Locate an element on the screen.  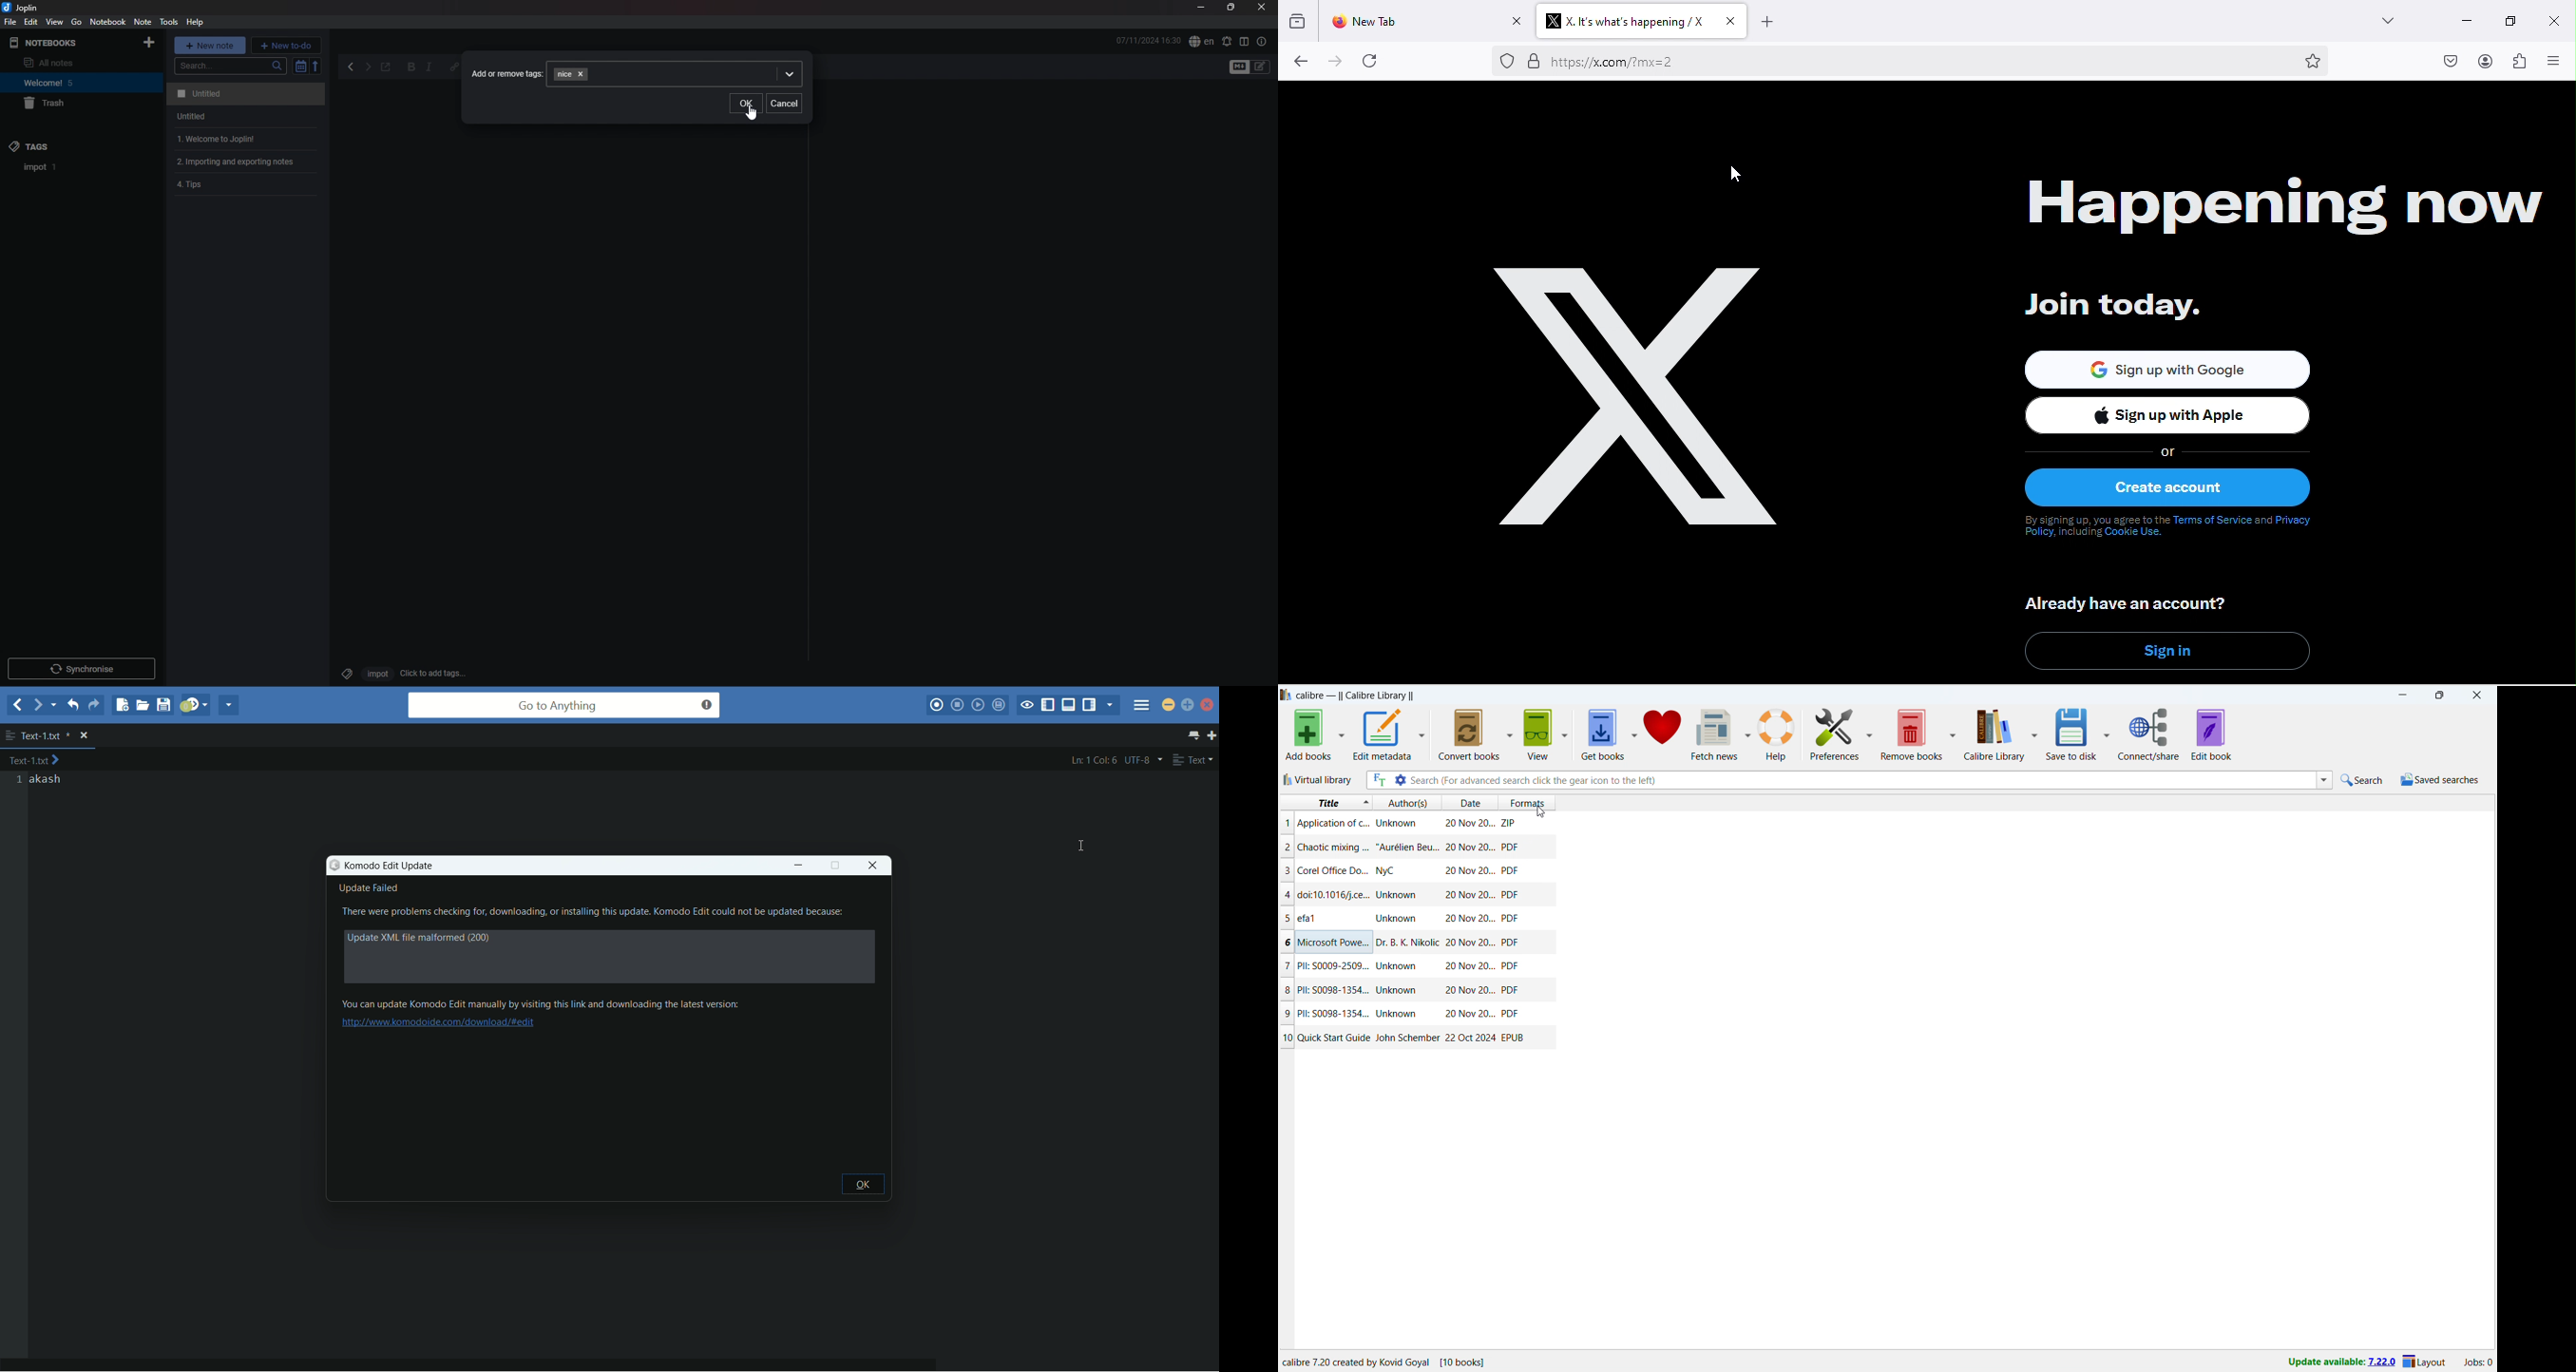
notebooks is located at coordinates (63, 43).